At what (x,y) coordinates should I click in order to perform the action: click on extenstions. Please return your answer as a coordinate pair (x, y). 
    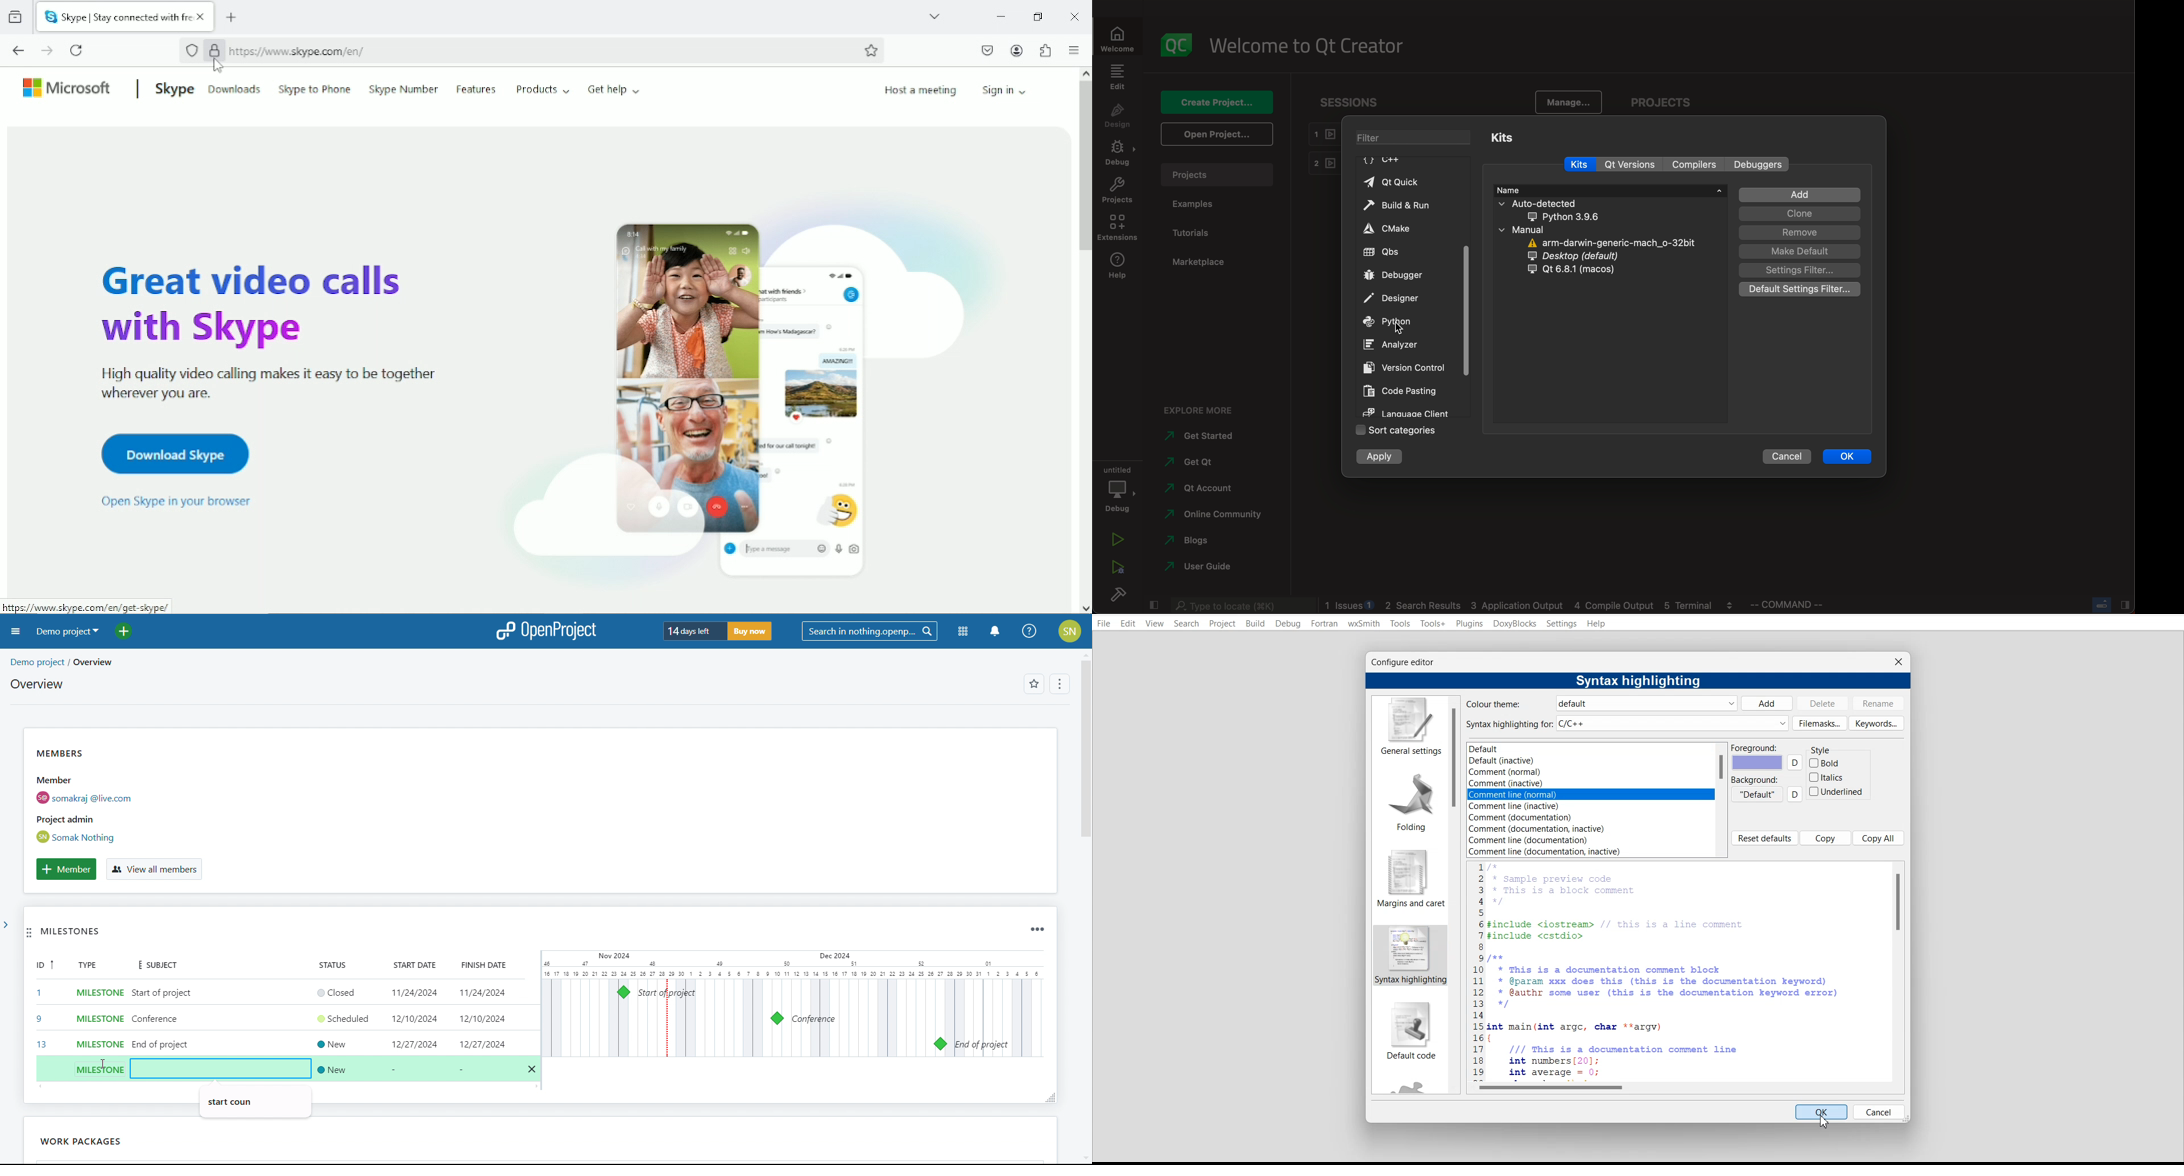
    Looking at the image, I should click on (1116, 227).